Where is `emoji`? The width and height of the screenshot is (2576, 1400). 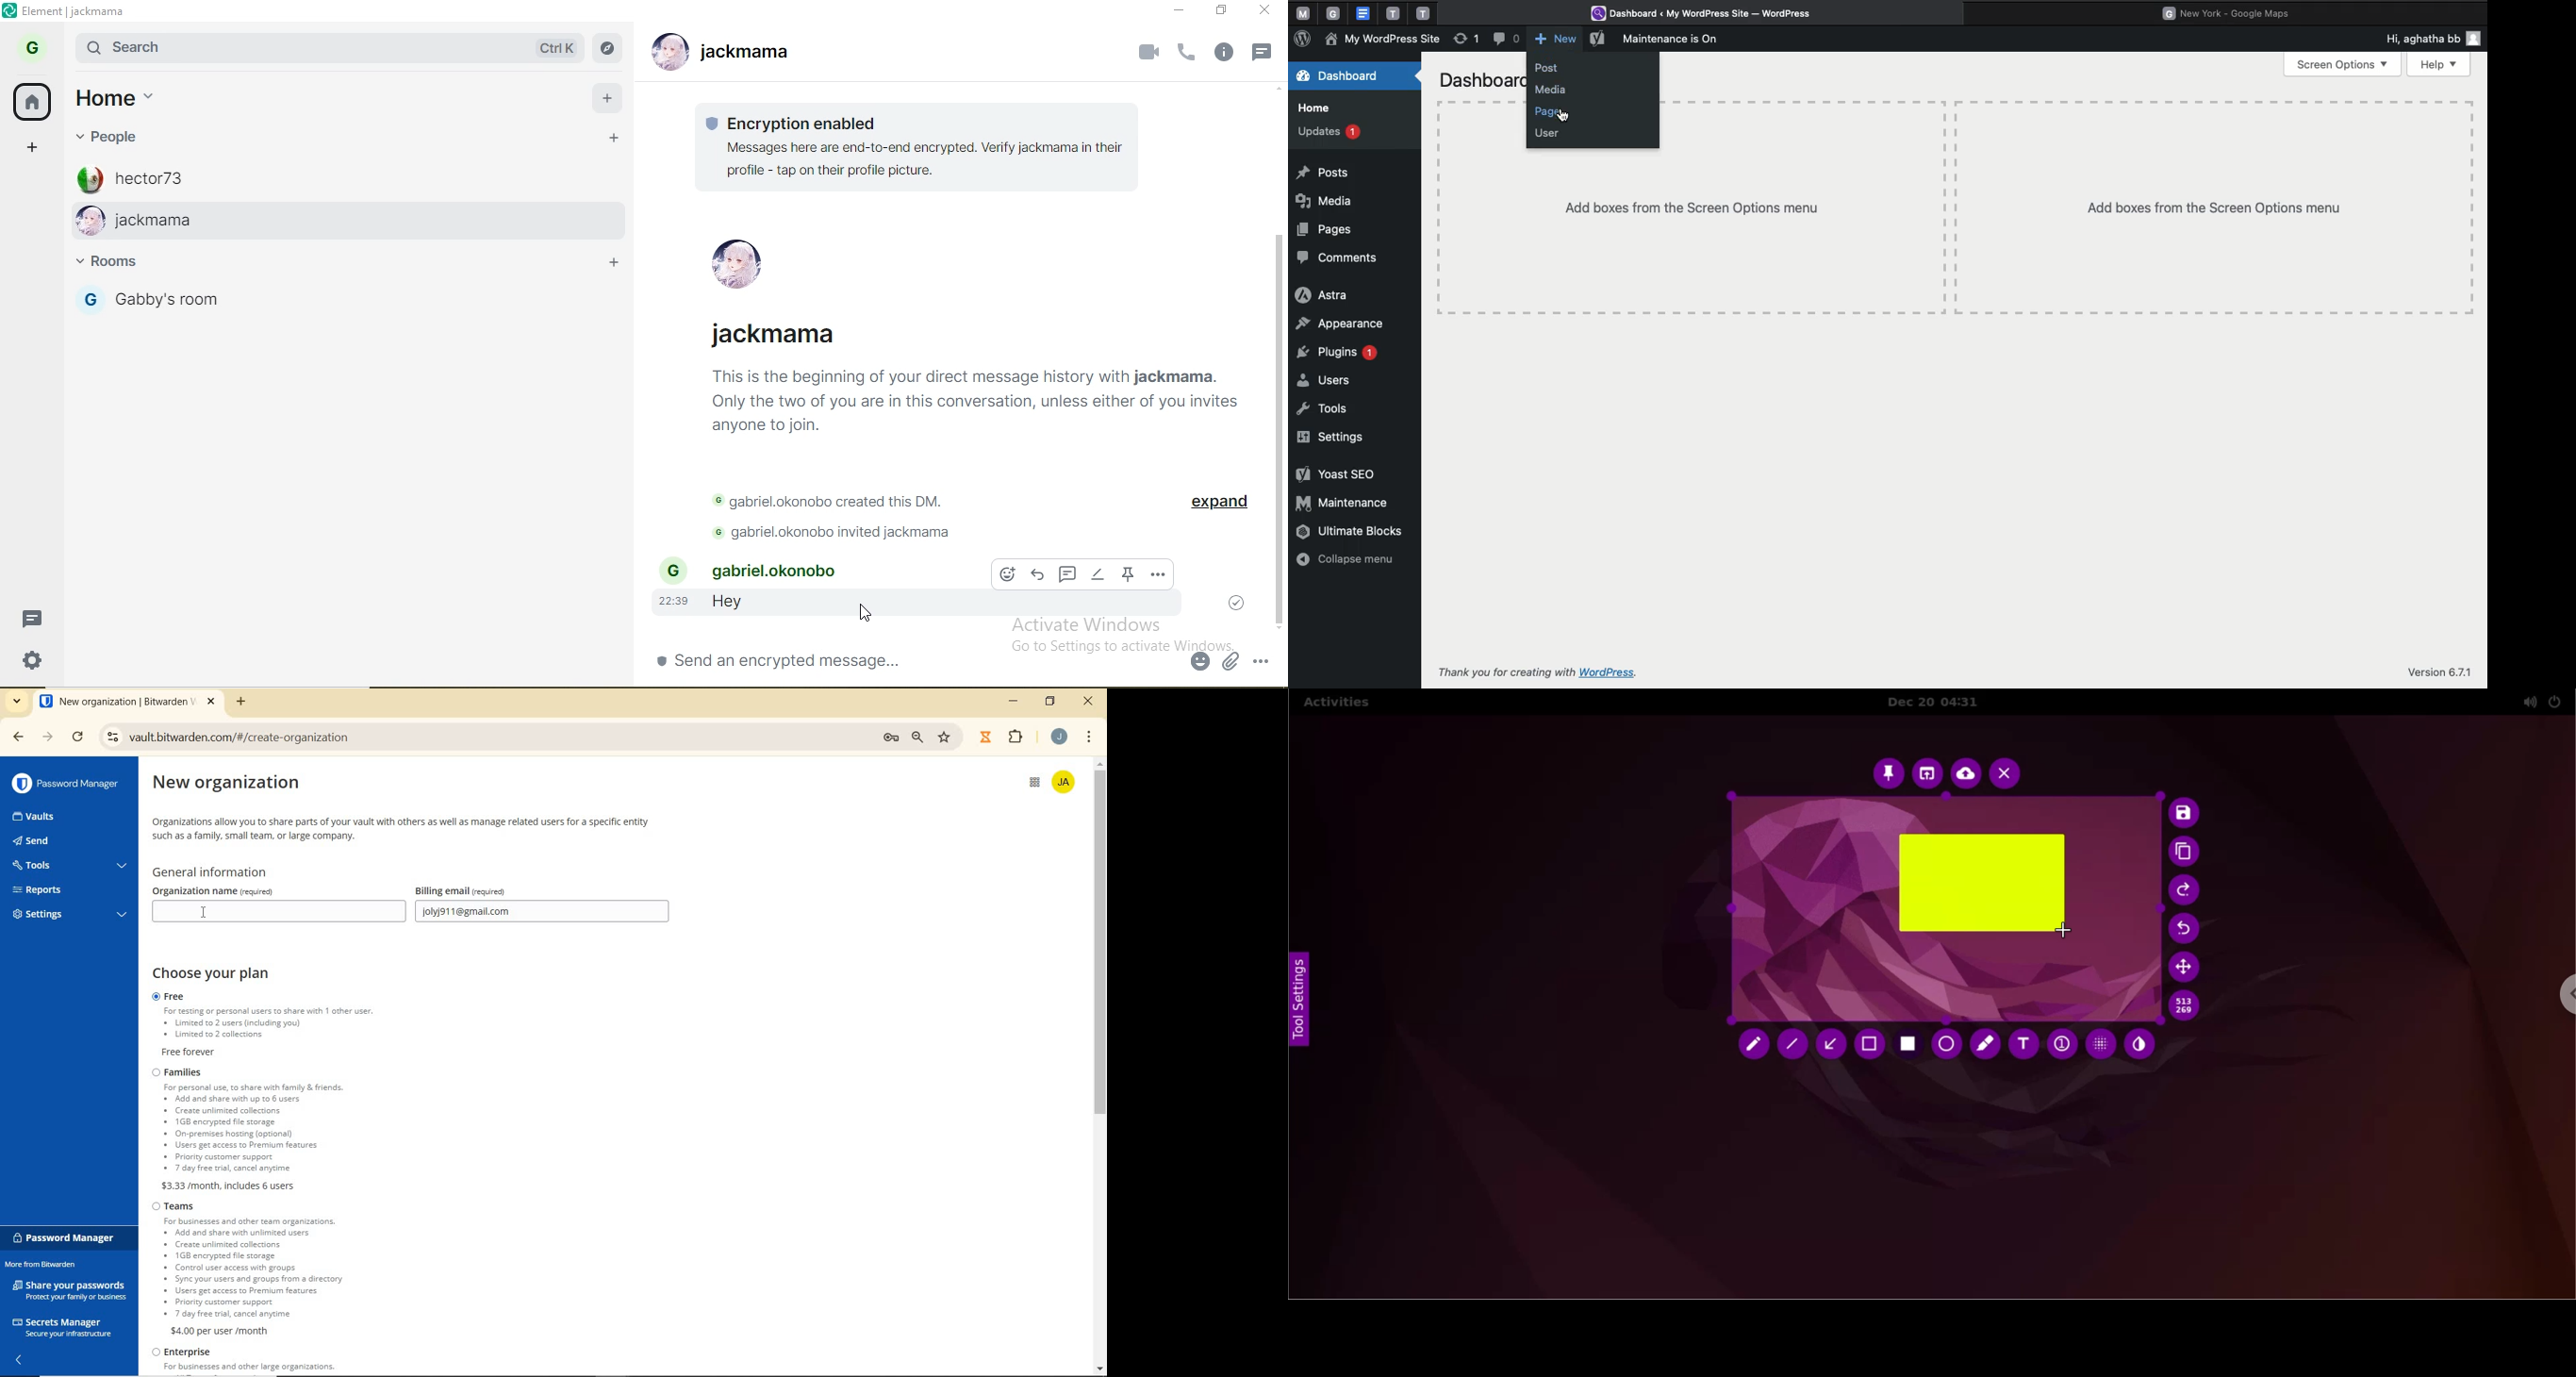
emoji is located at coordinates (1006, 573).